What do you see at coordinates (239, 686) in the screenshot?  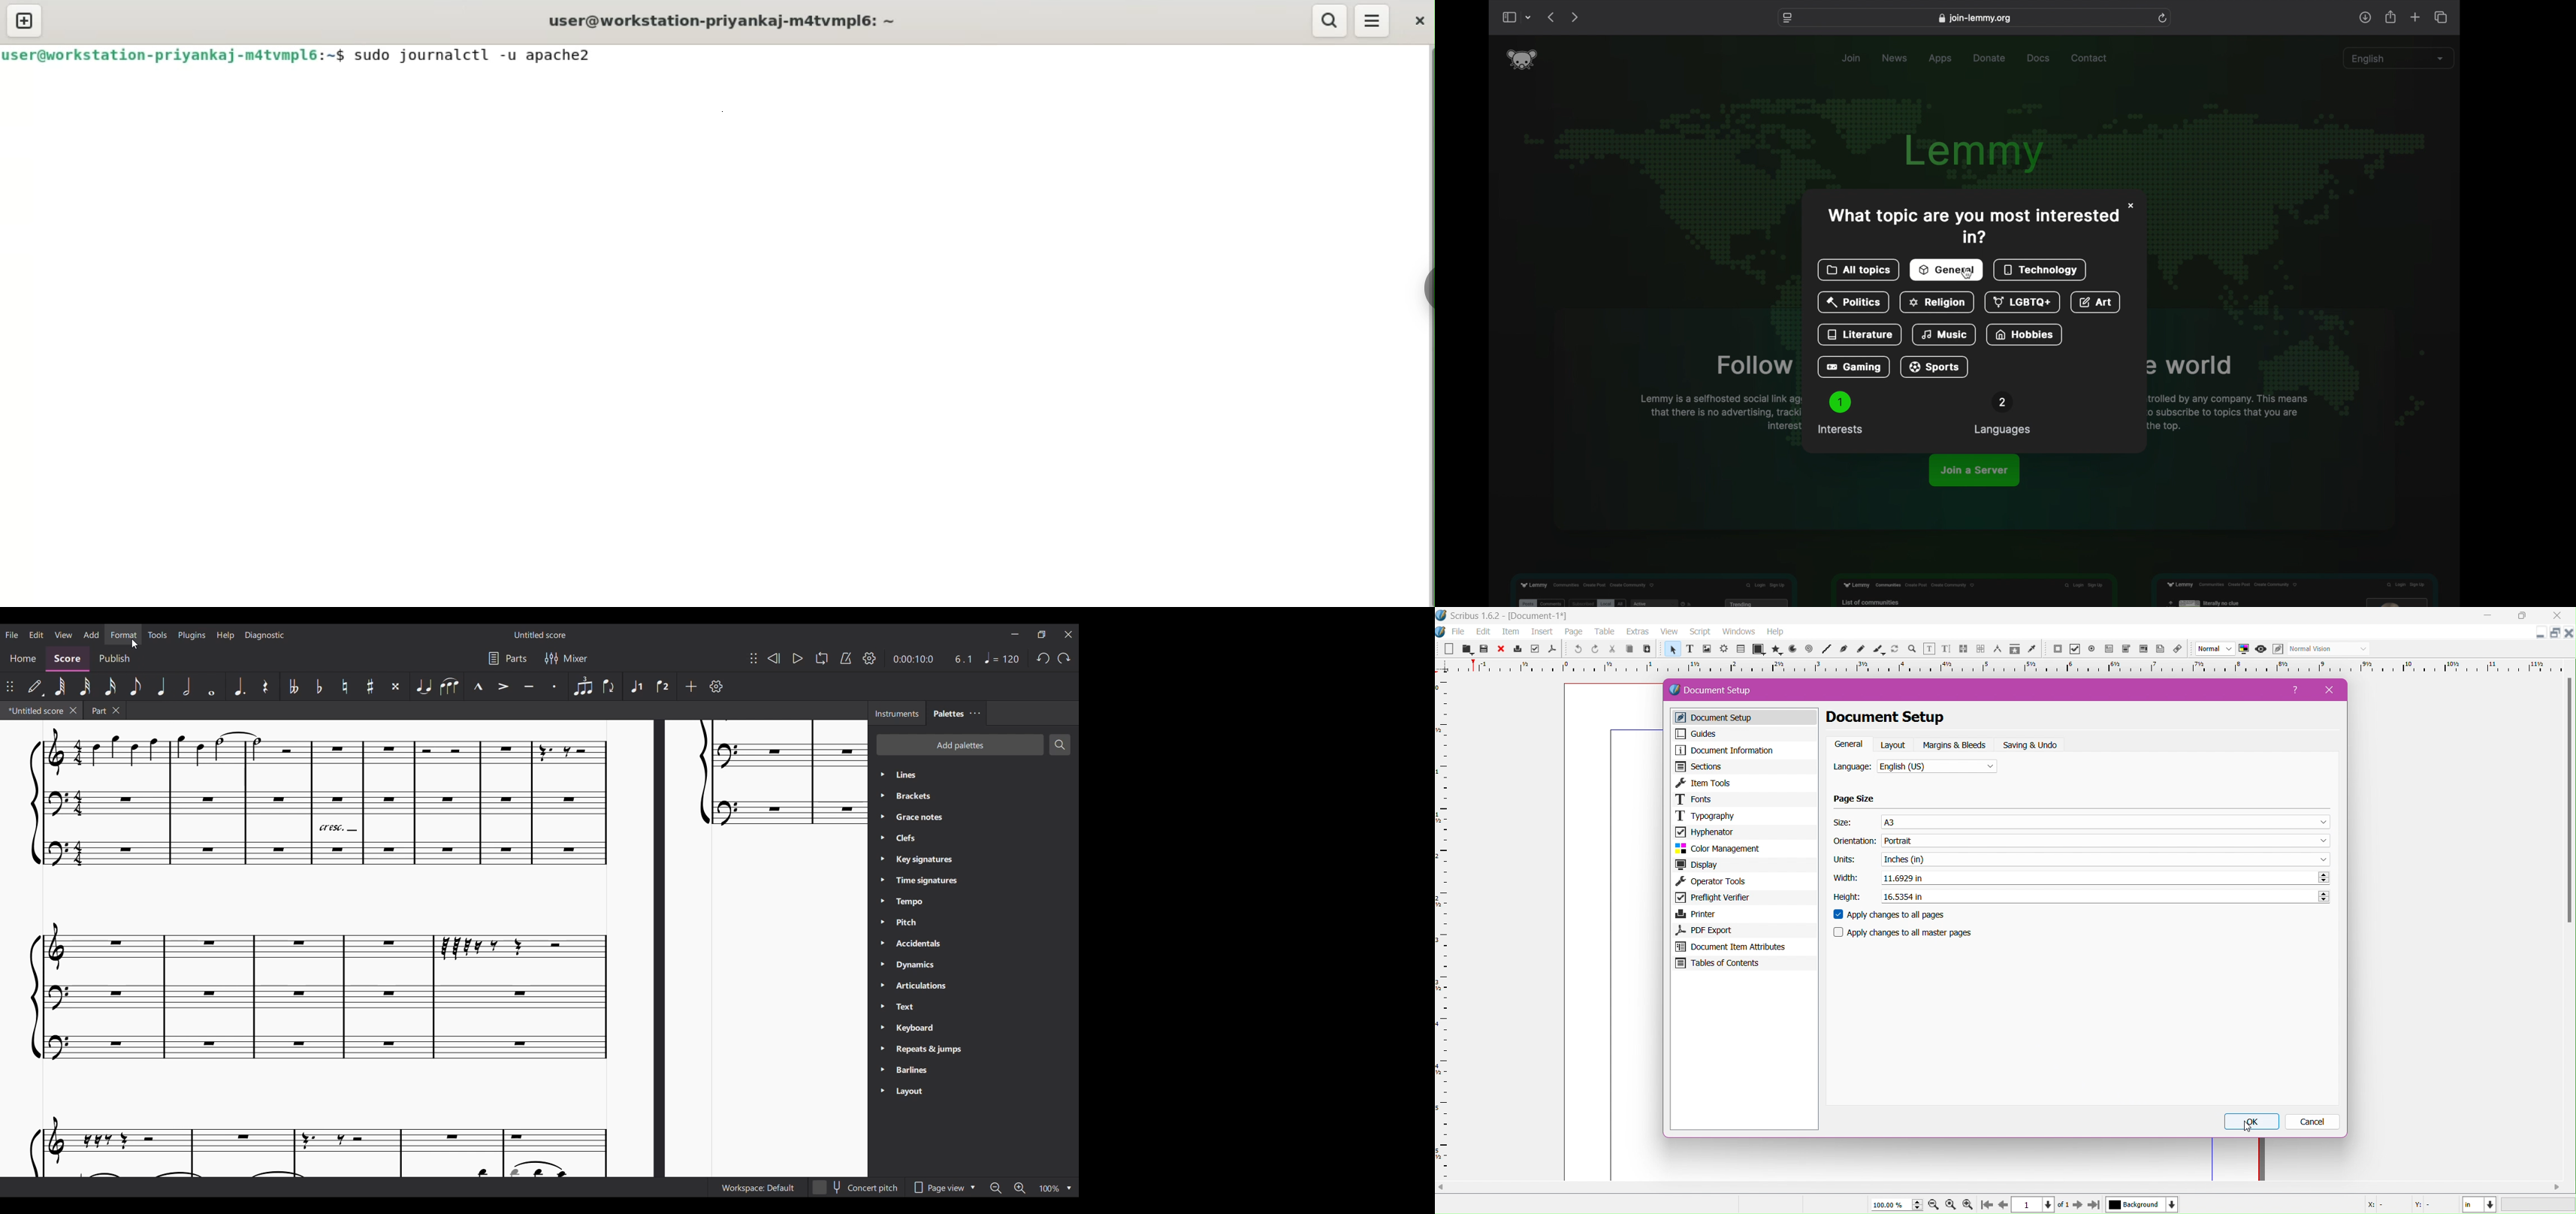 I see `Augmentation dot` at bounding box center [239, 686].